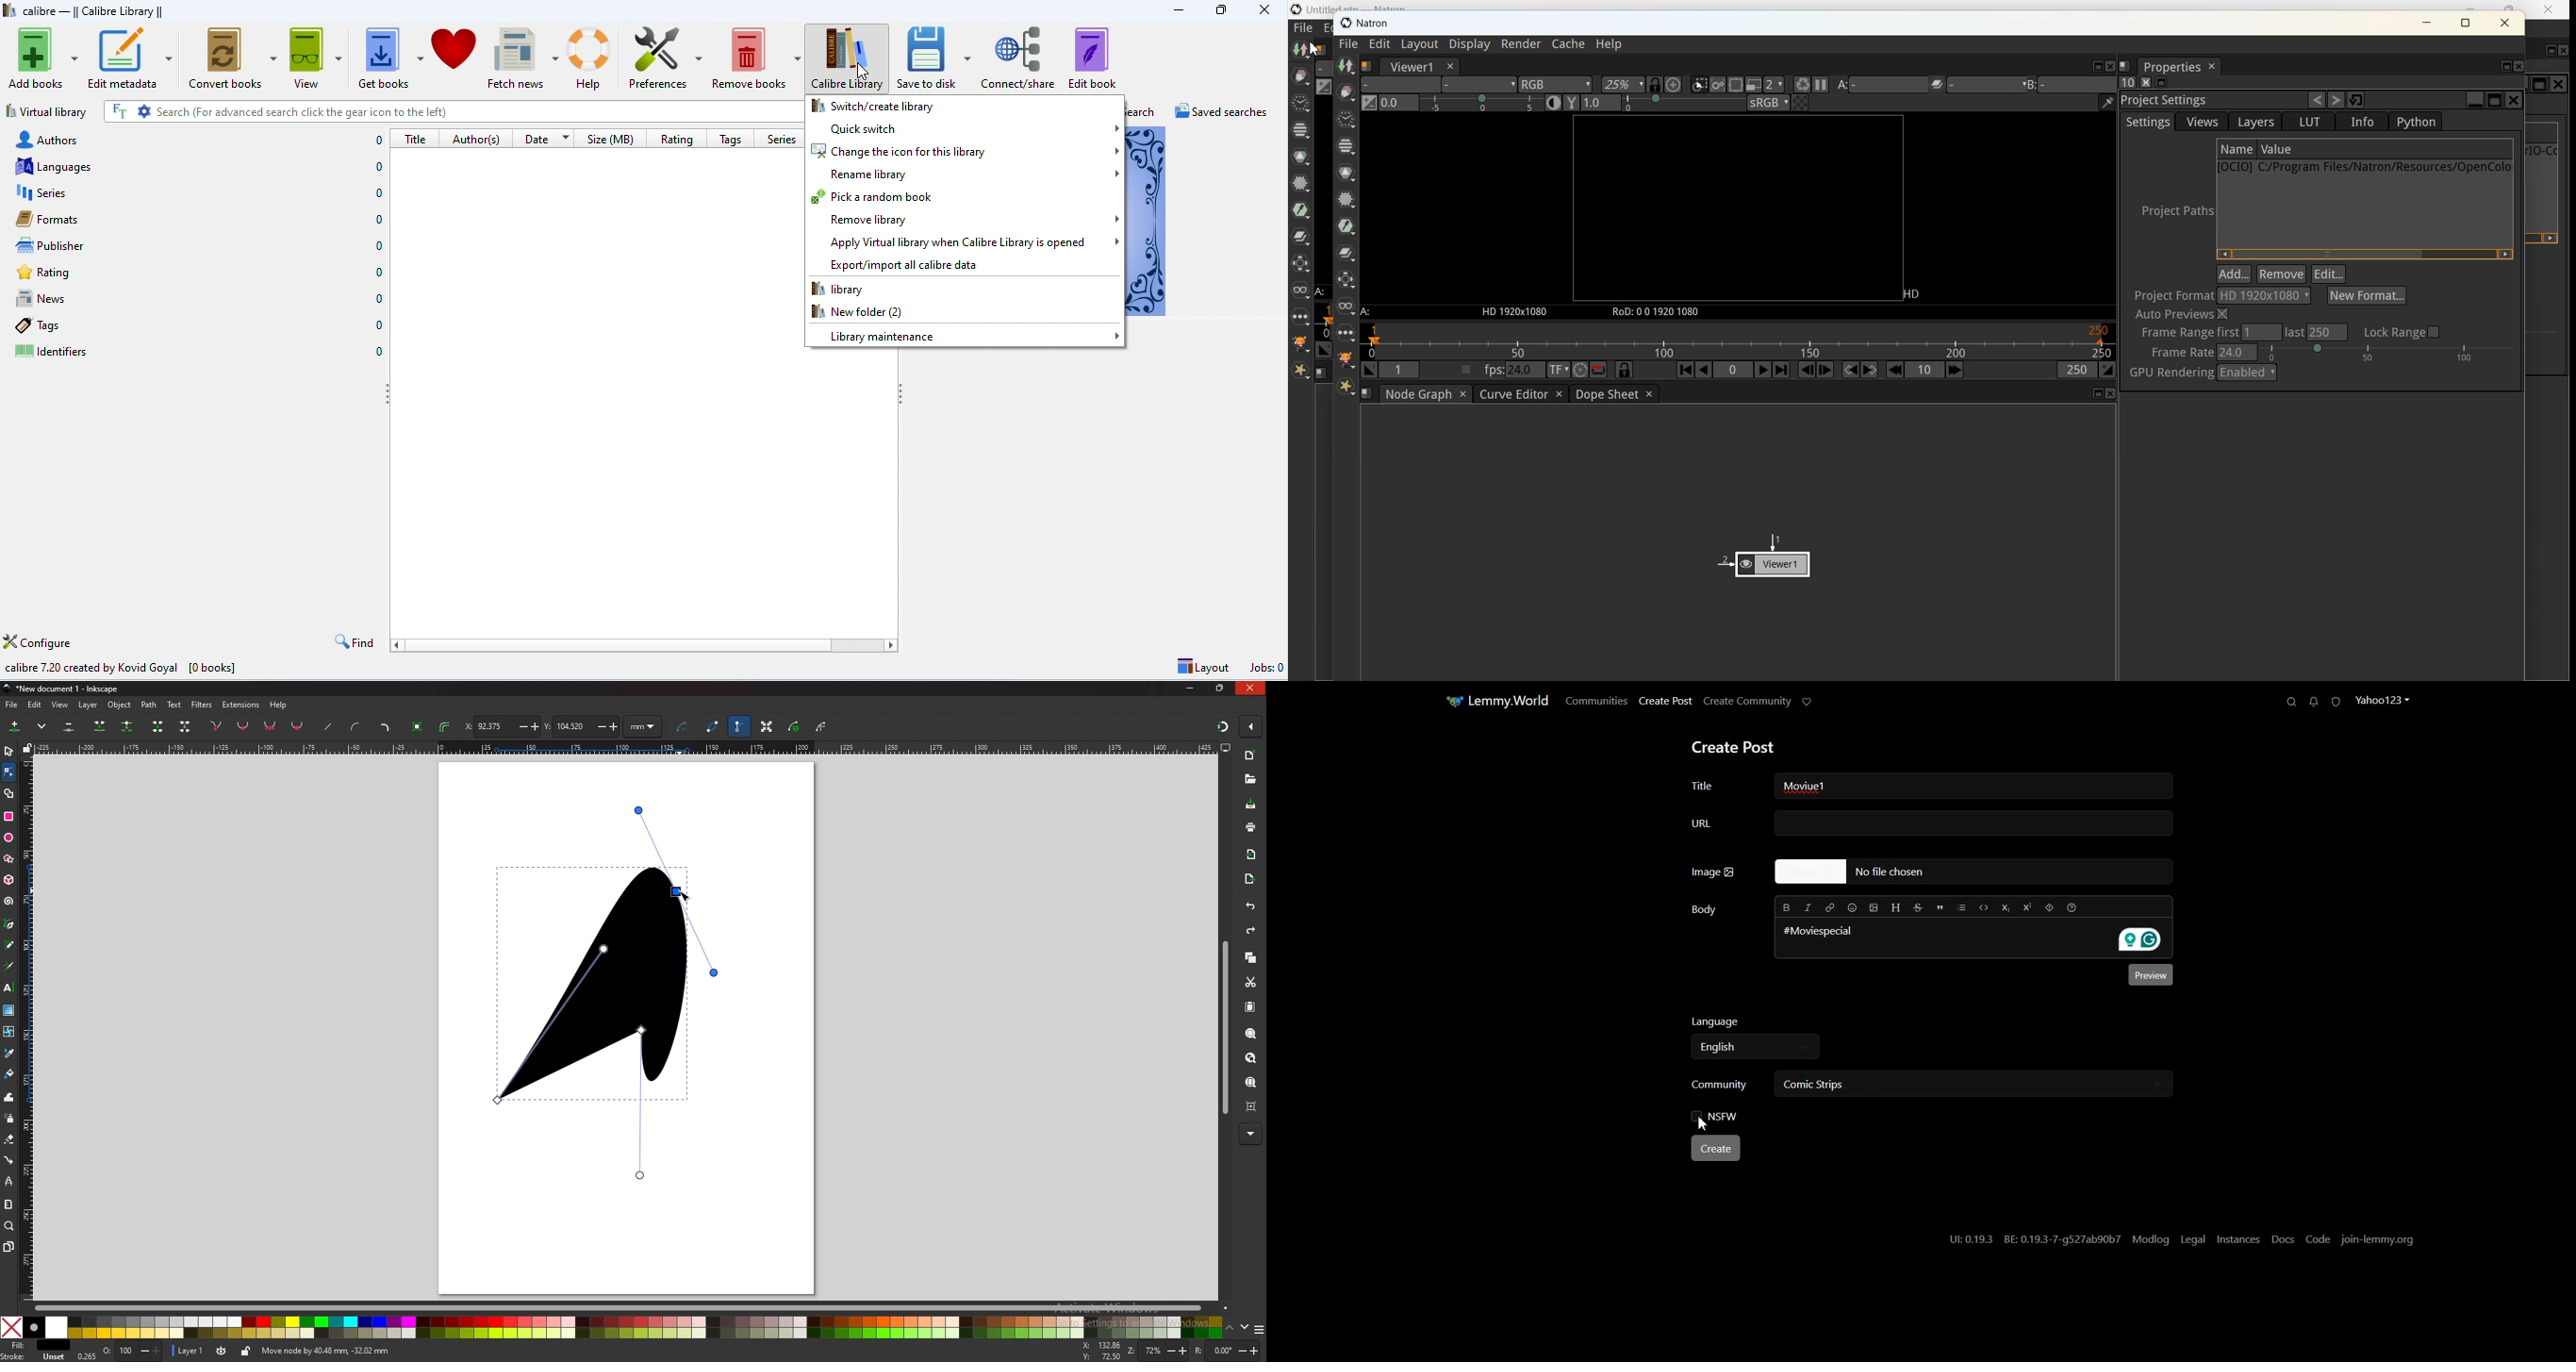 This screenshot has width=2576, height=1372. I want to click on Title, so click(1718, 784).